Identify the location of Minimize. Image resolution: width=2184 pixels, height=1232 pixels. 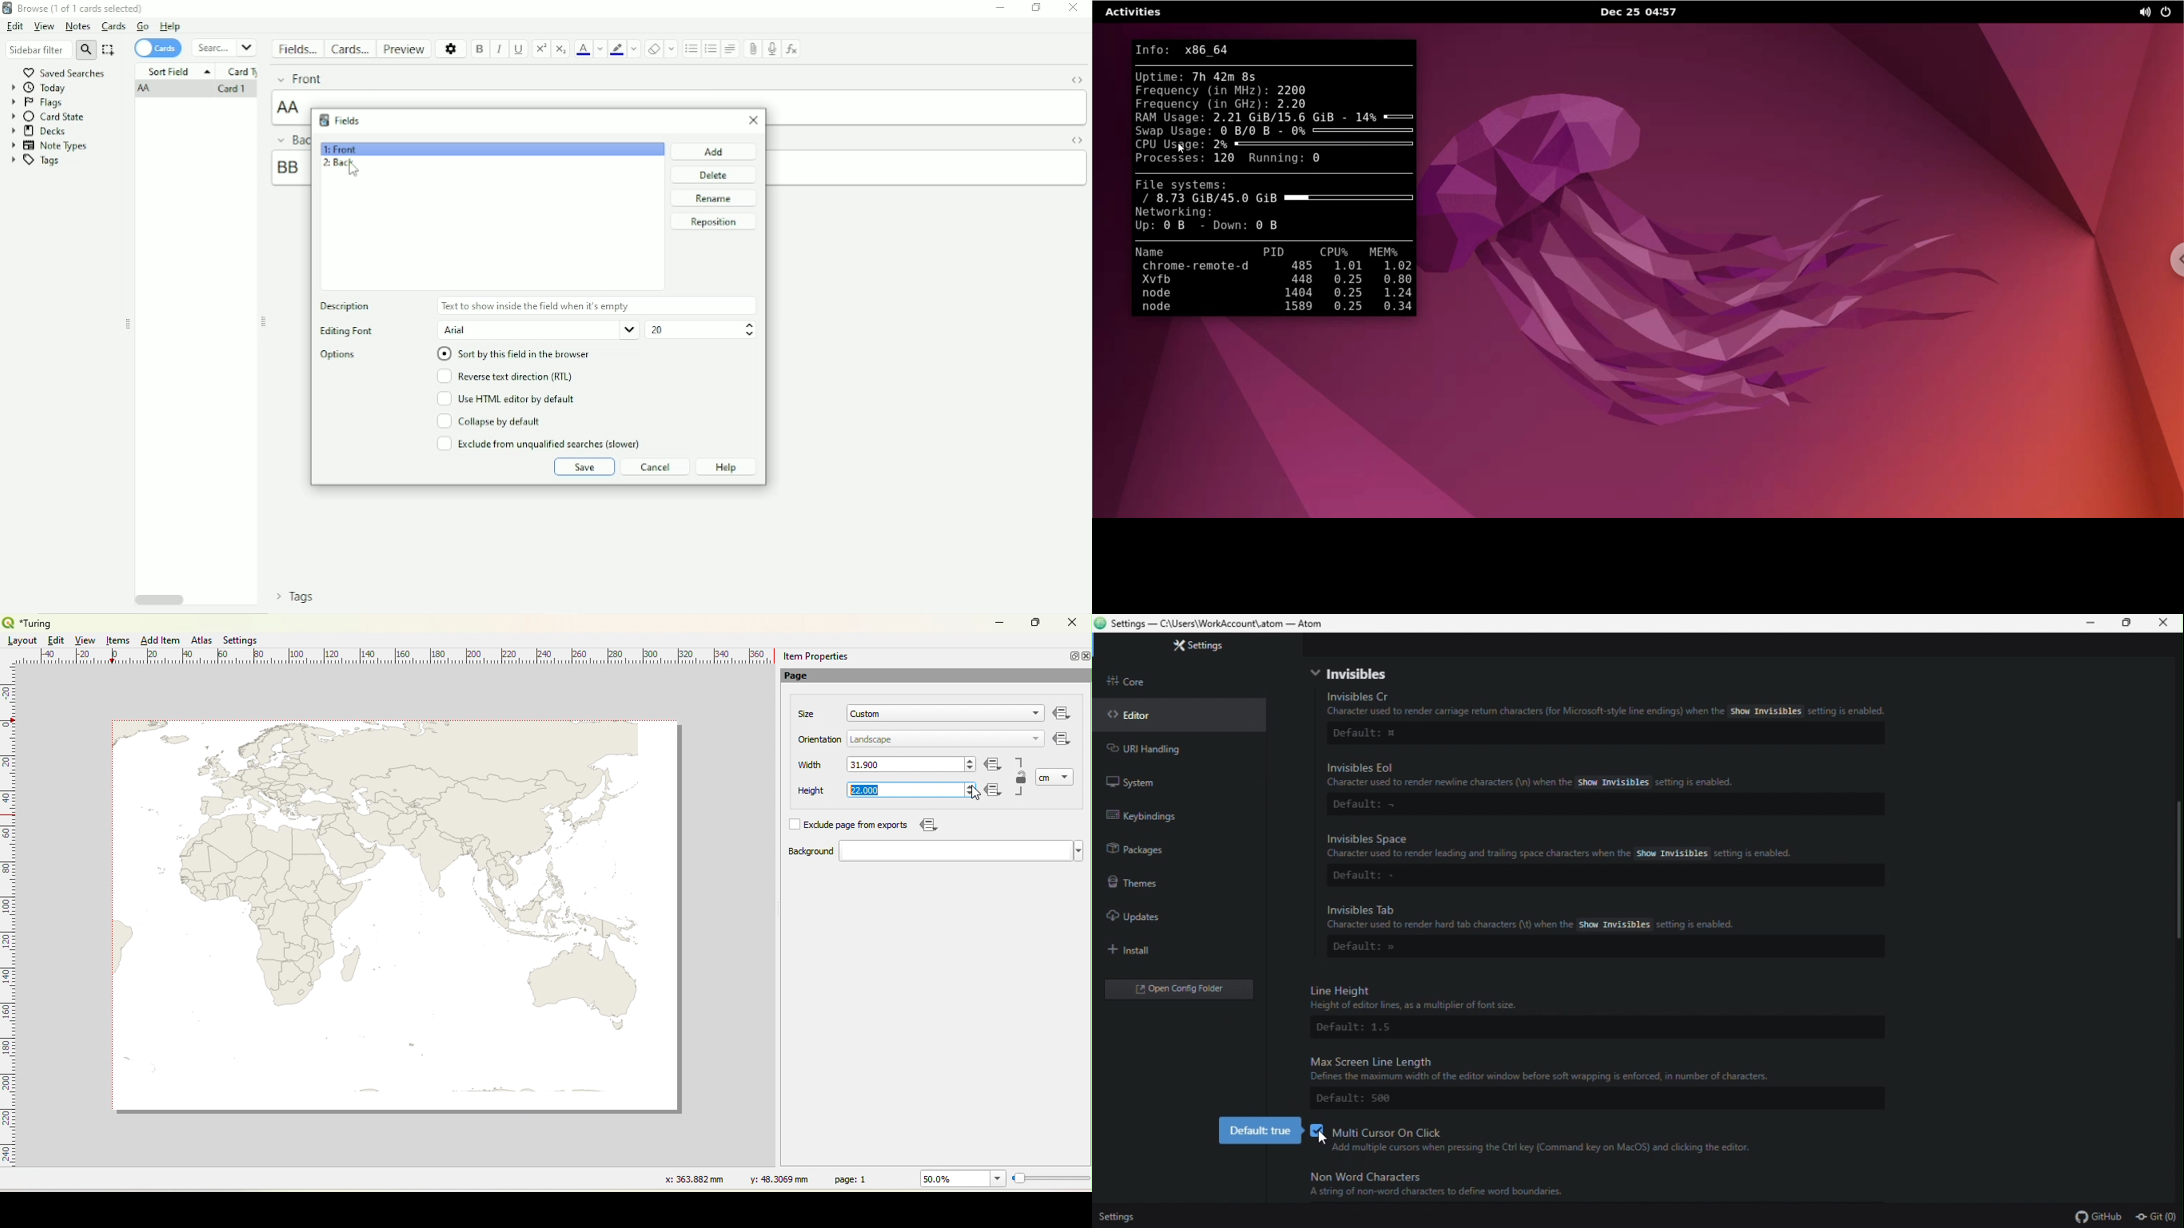
(1000, 8).